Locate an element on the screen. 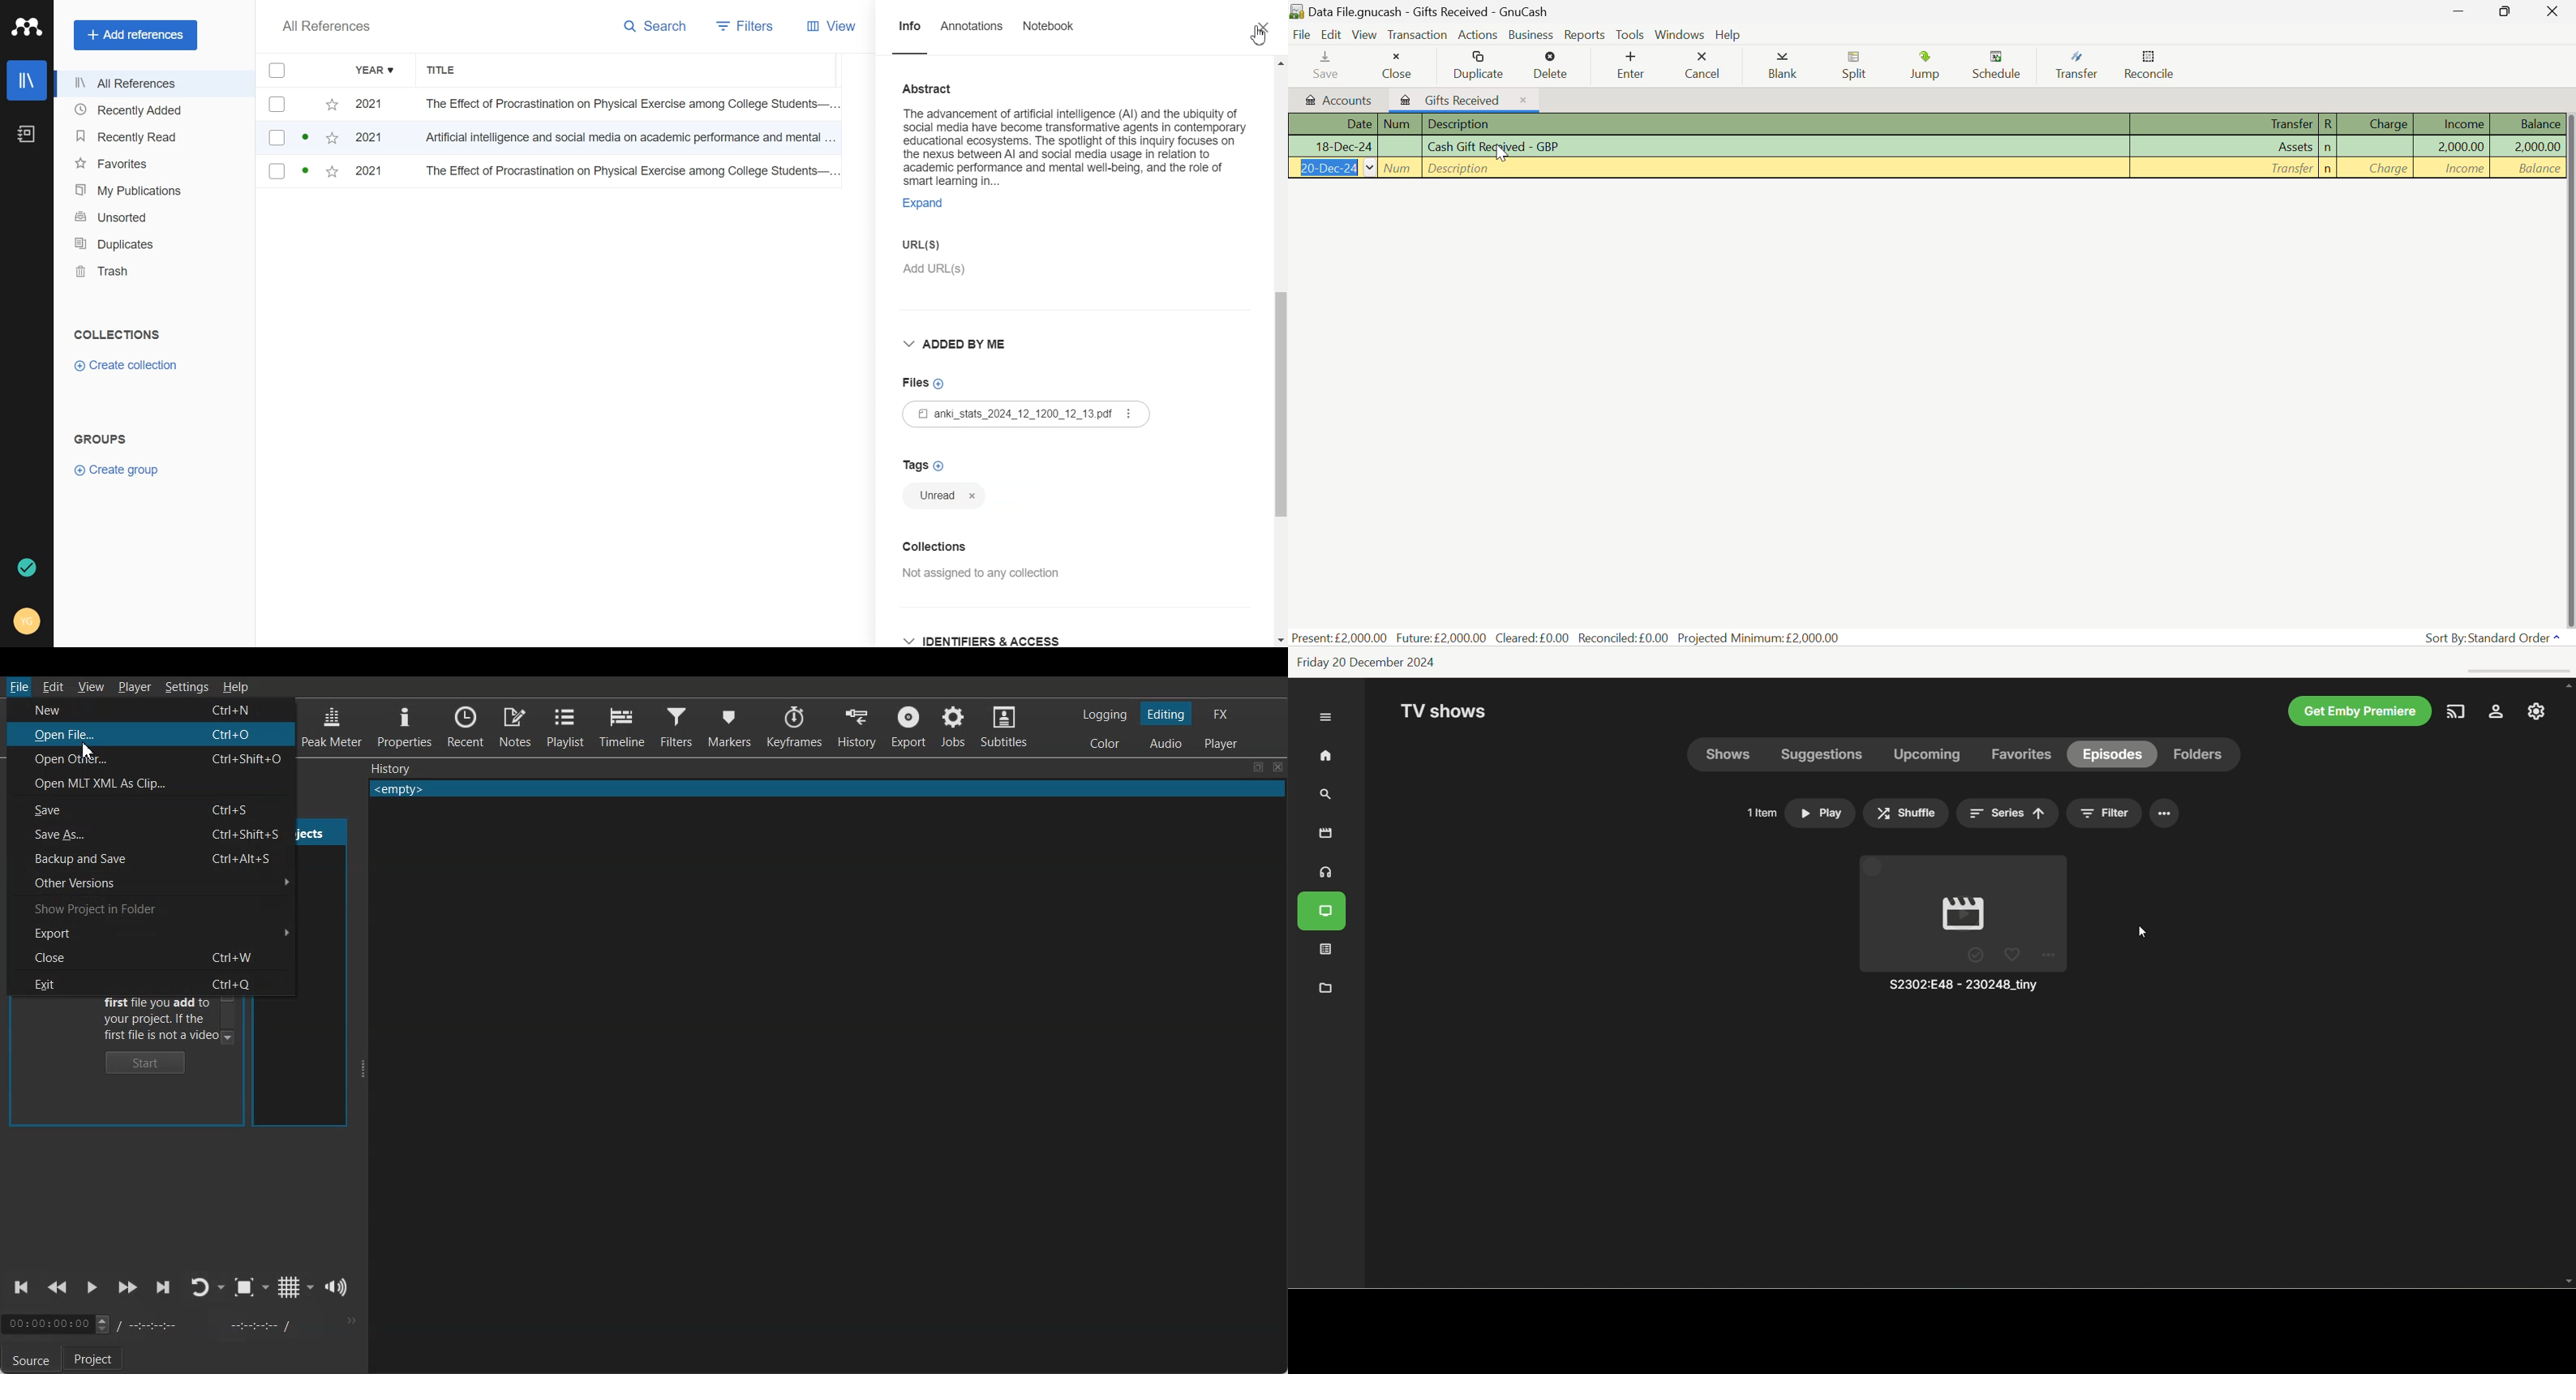 The image size is (2576, 1400). Add Tag is located at coordinates (967, 466).